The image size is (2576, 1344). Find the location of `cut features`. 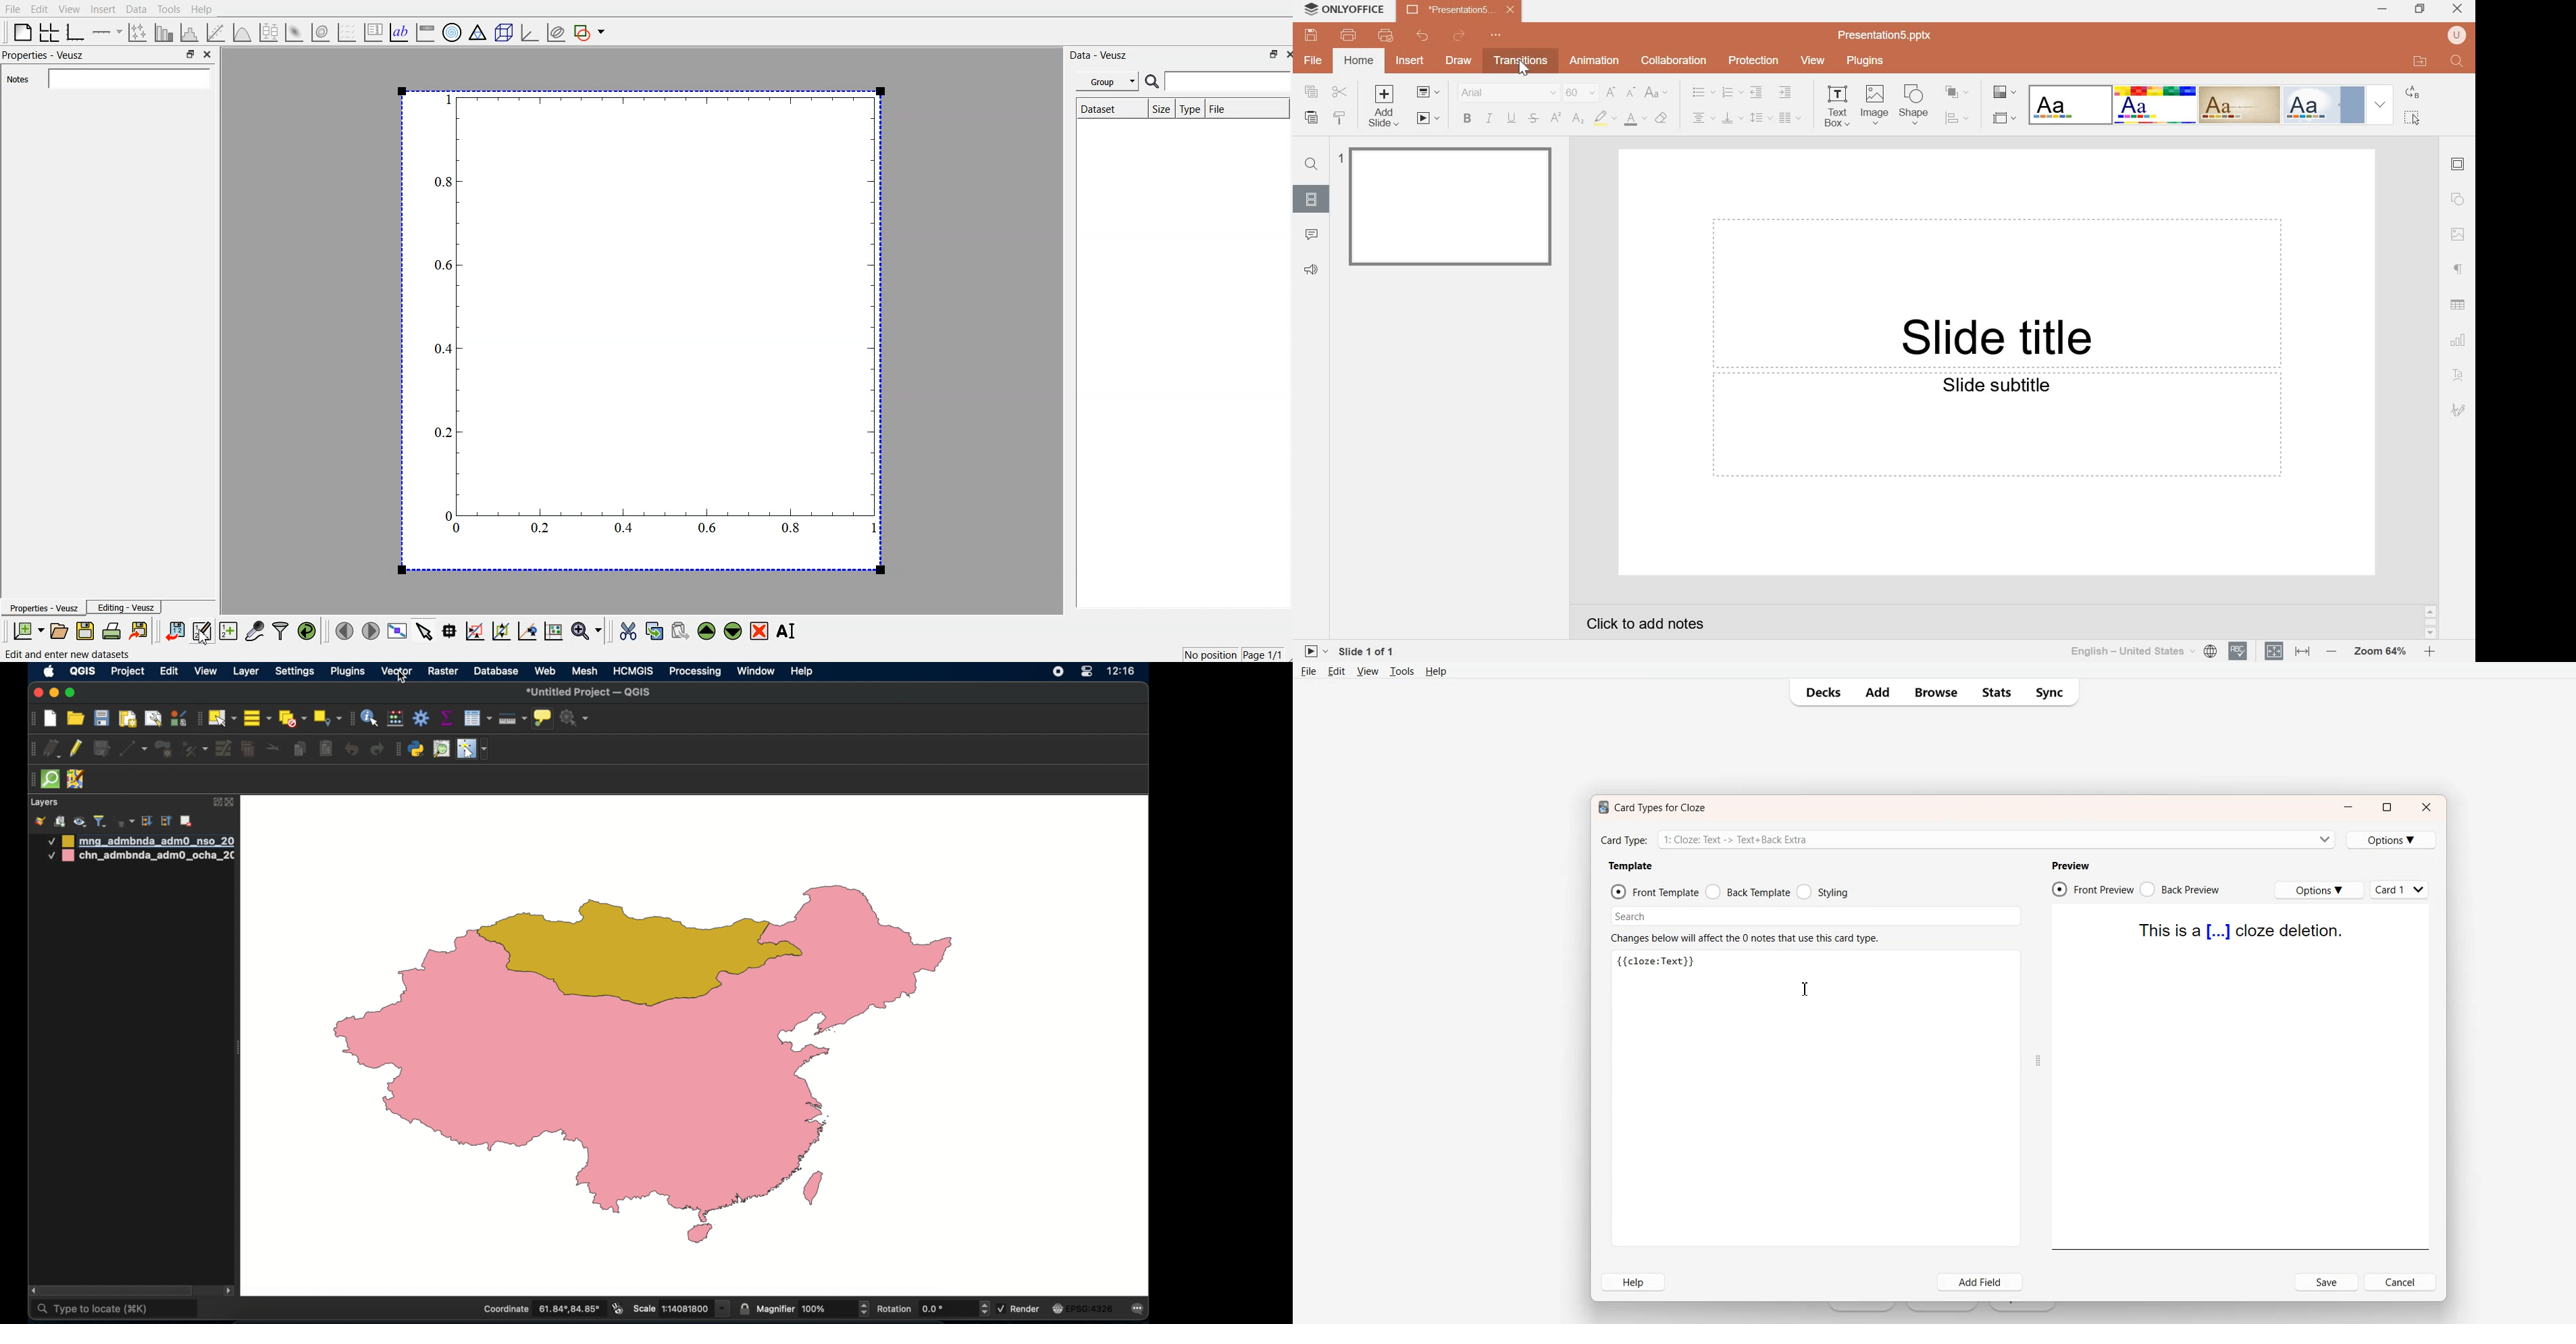

cut features is located at coordinates (274, 748).